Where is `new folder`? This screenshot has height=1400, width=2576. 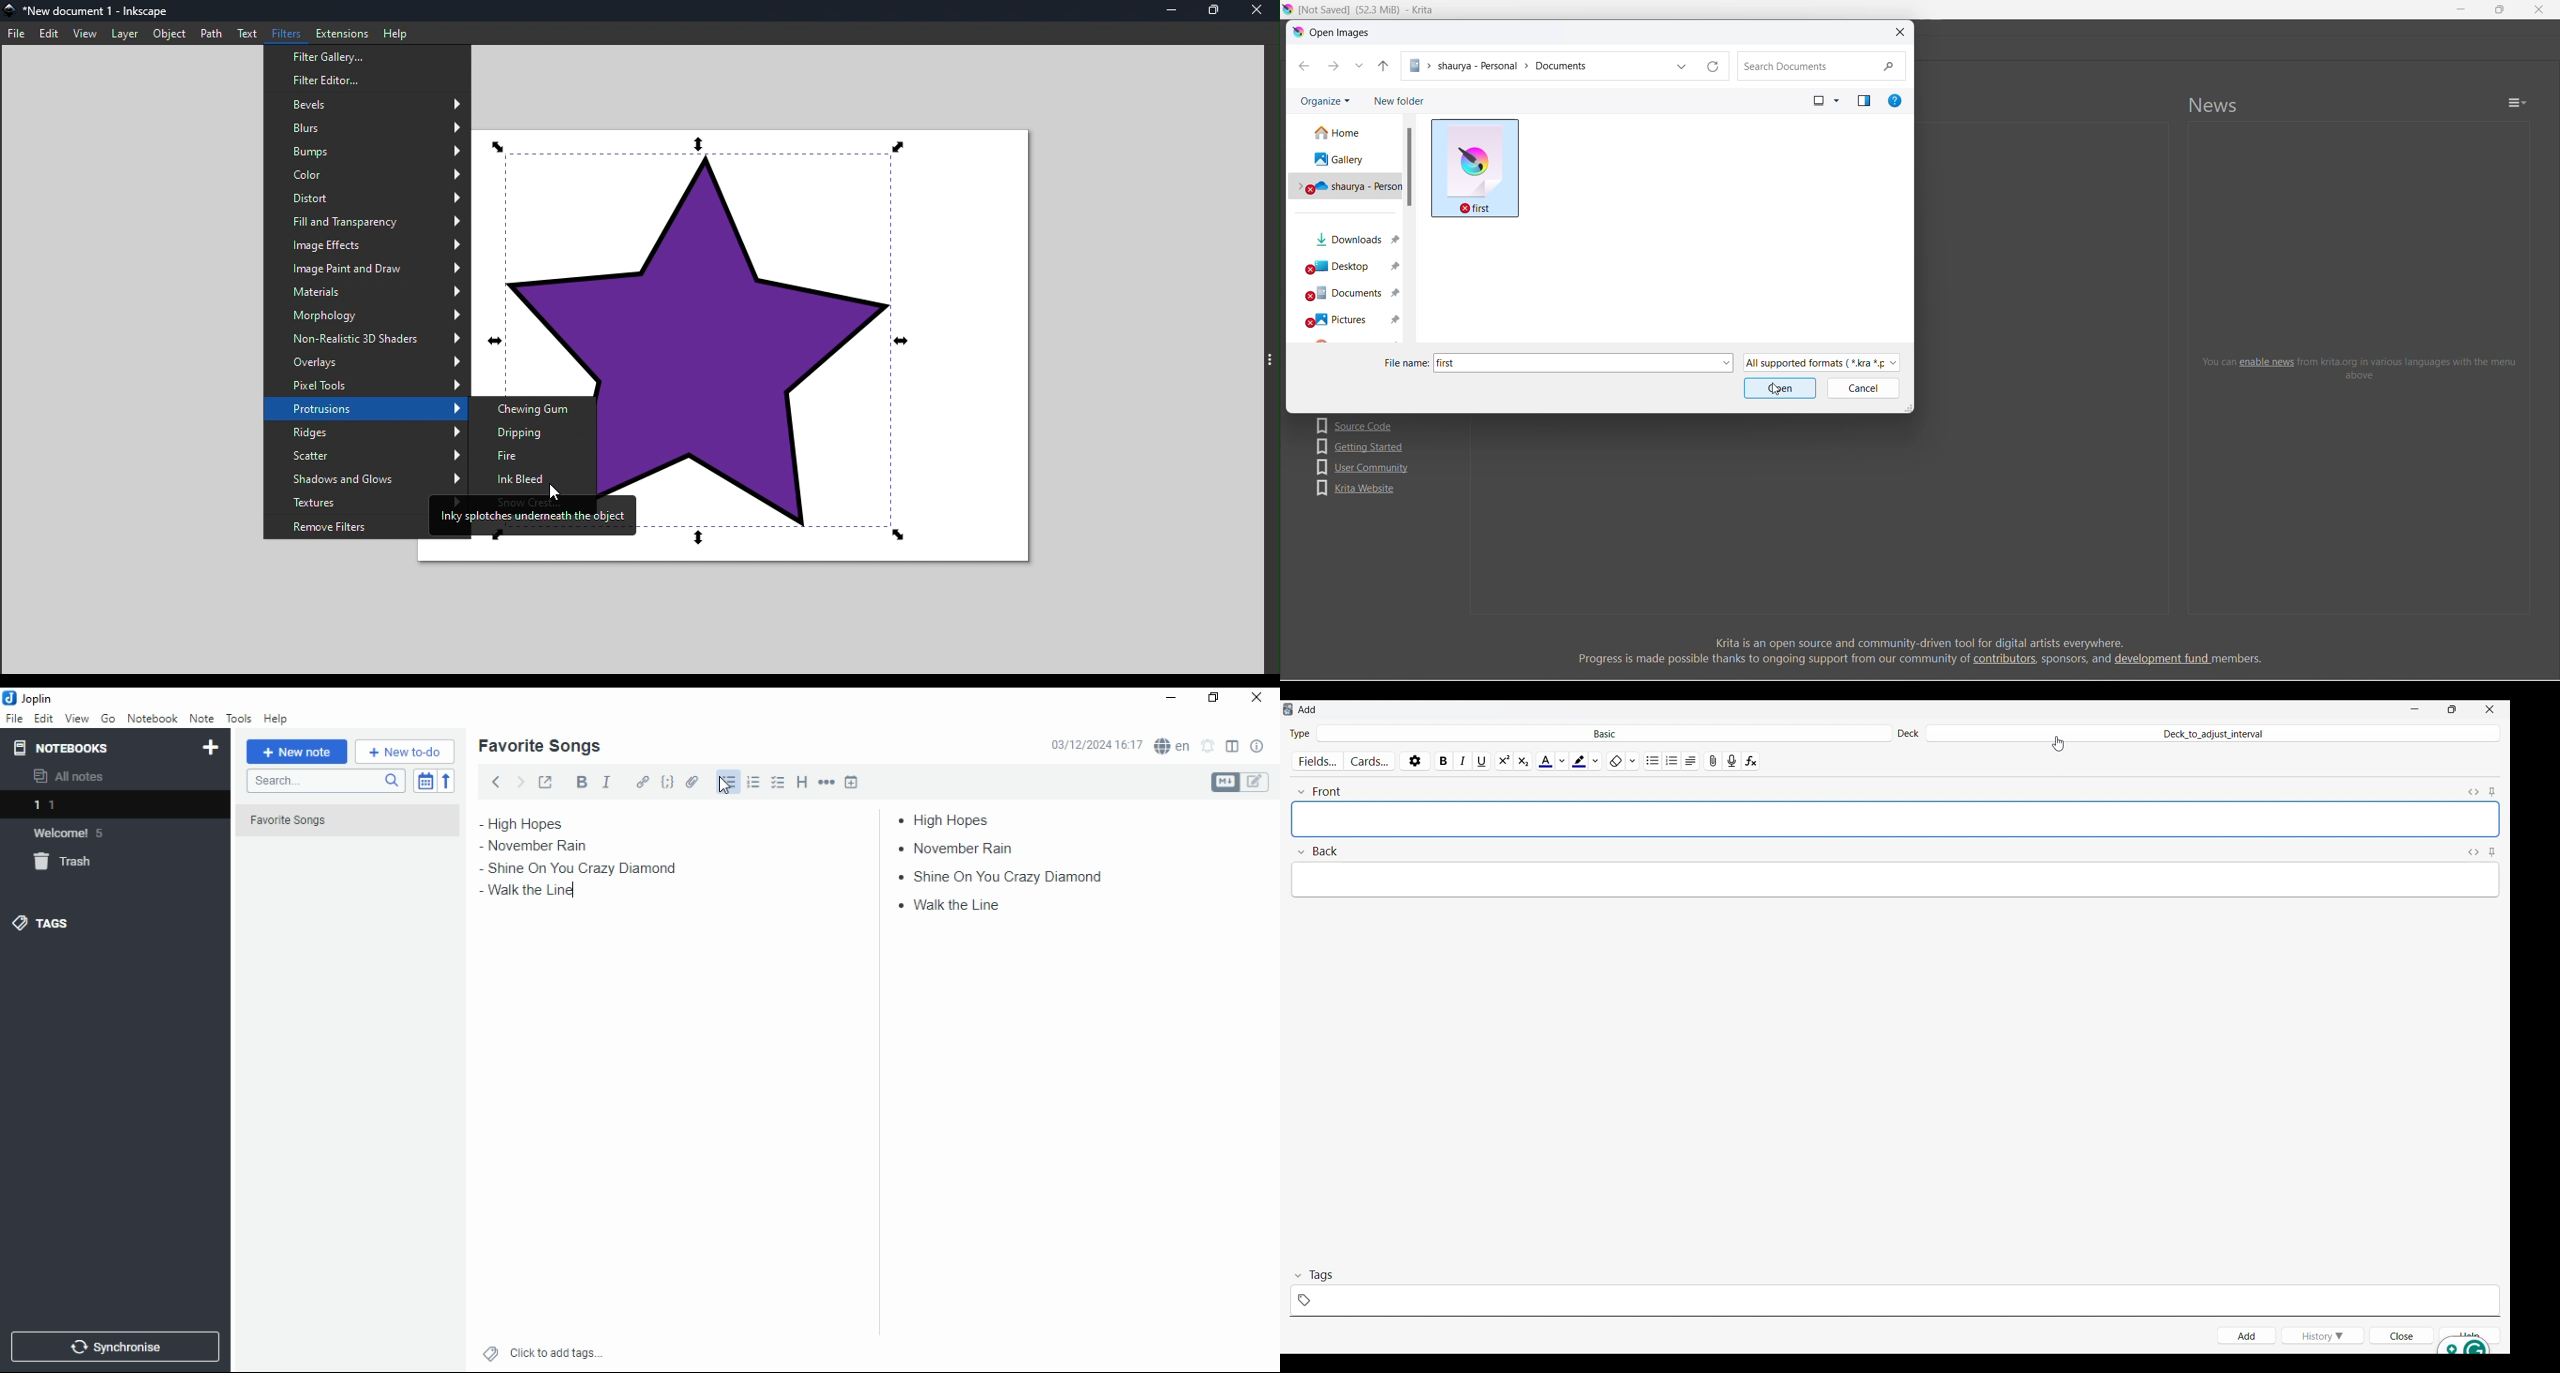 new folder is located at coordinates (1399, 100).